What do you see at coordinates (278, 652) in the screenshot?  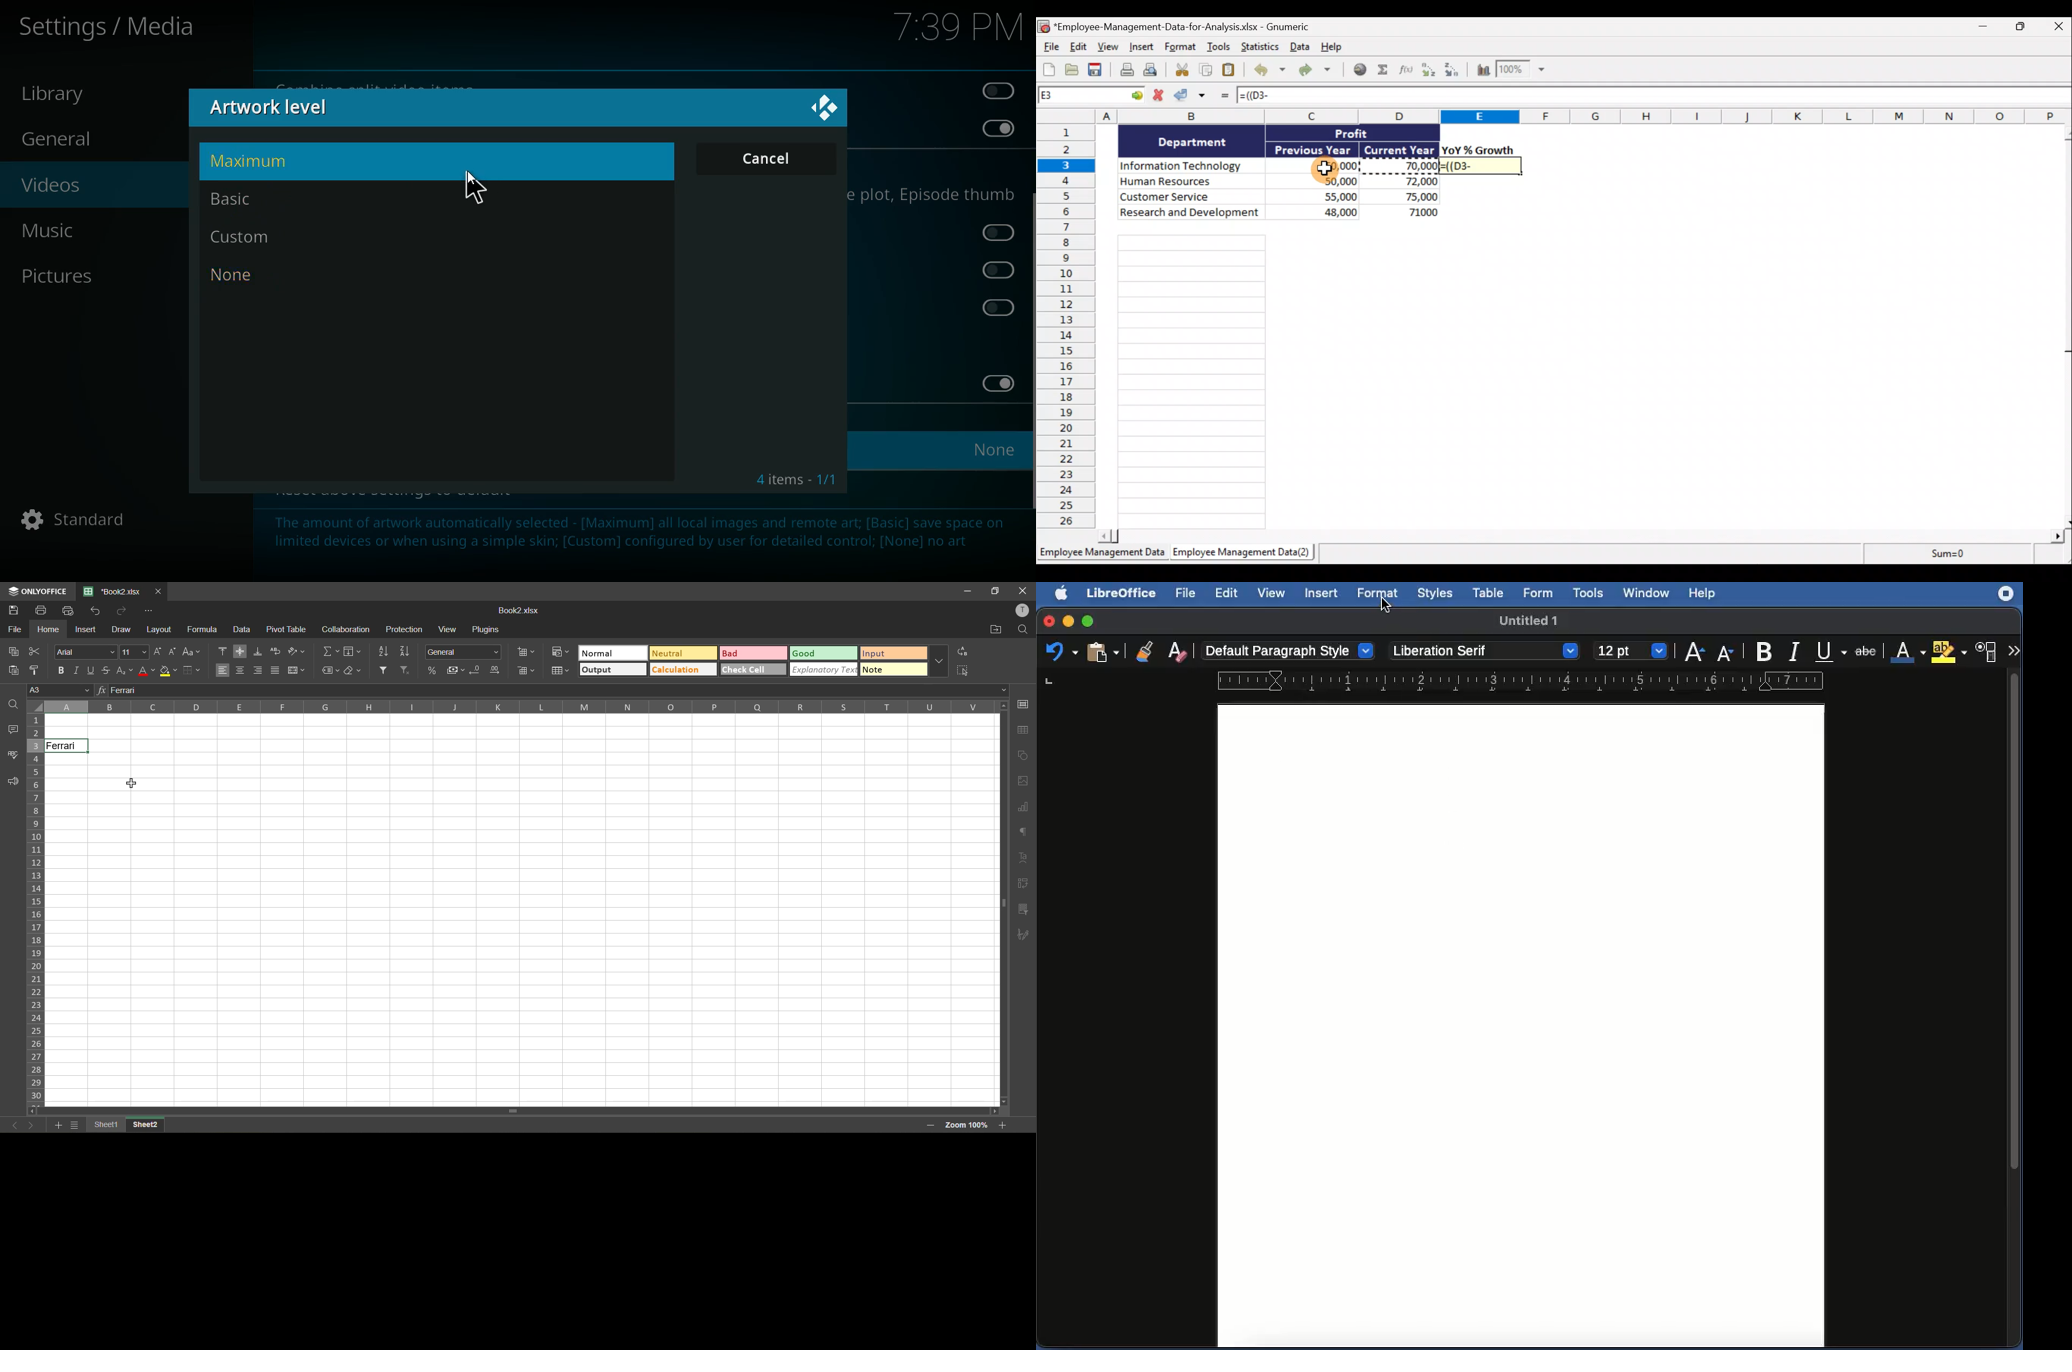 I see `wrap text` at bounding box center [278, 652].